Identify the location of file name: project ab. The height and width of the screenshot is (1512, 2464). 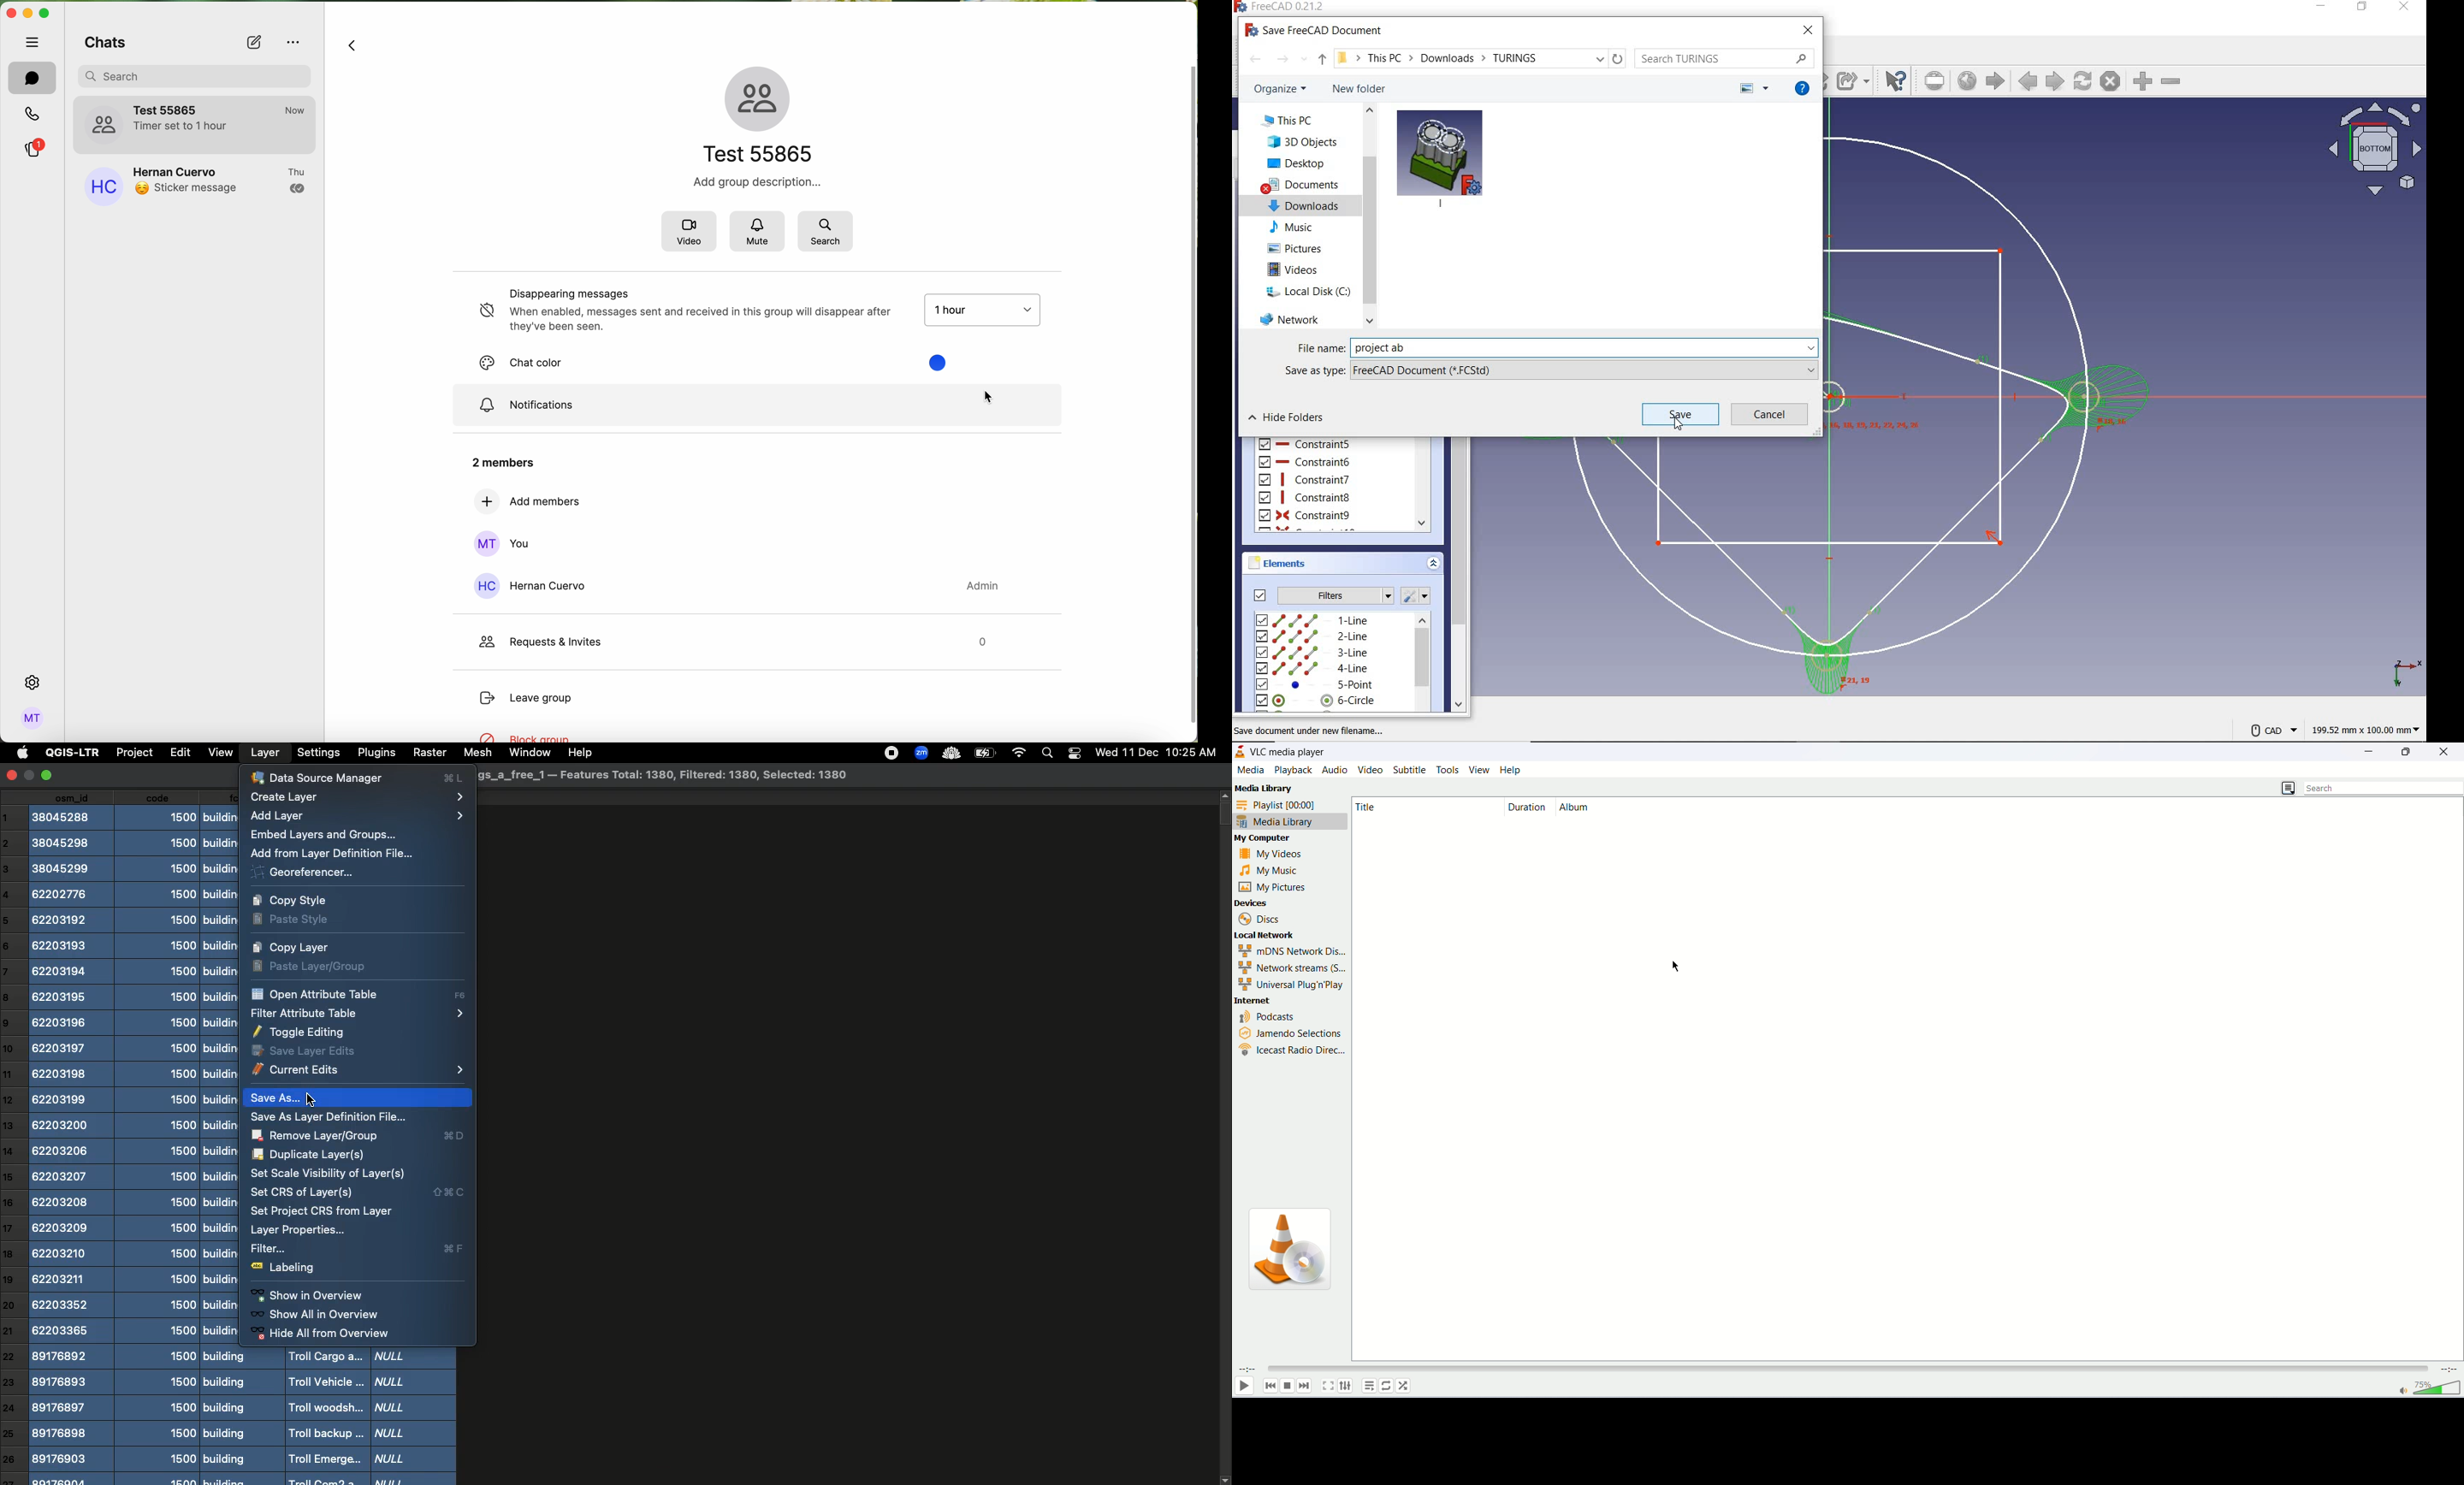
(1551, 347).